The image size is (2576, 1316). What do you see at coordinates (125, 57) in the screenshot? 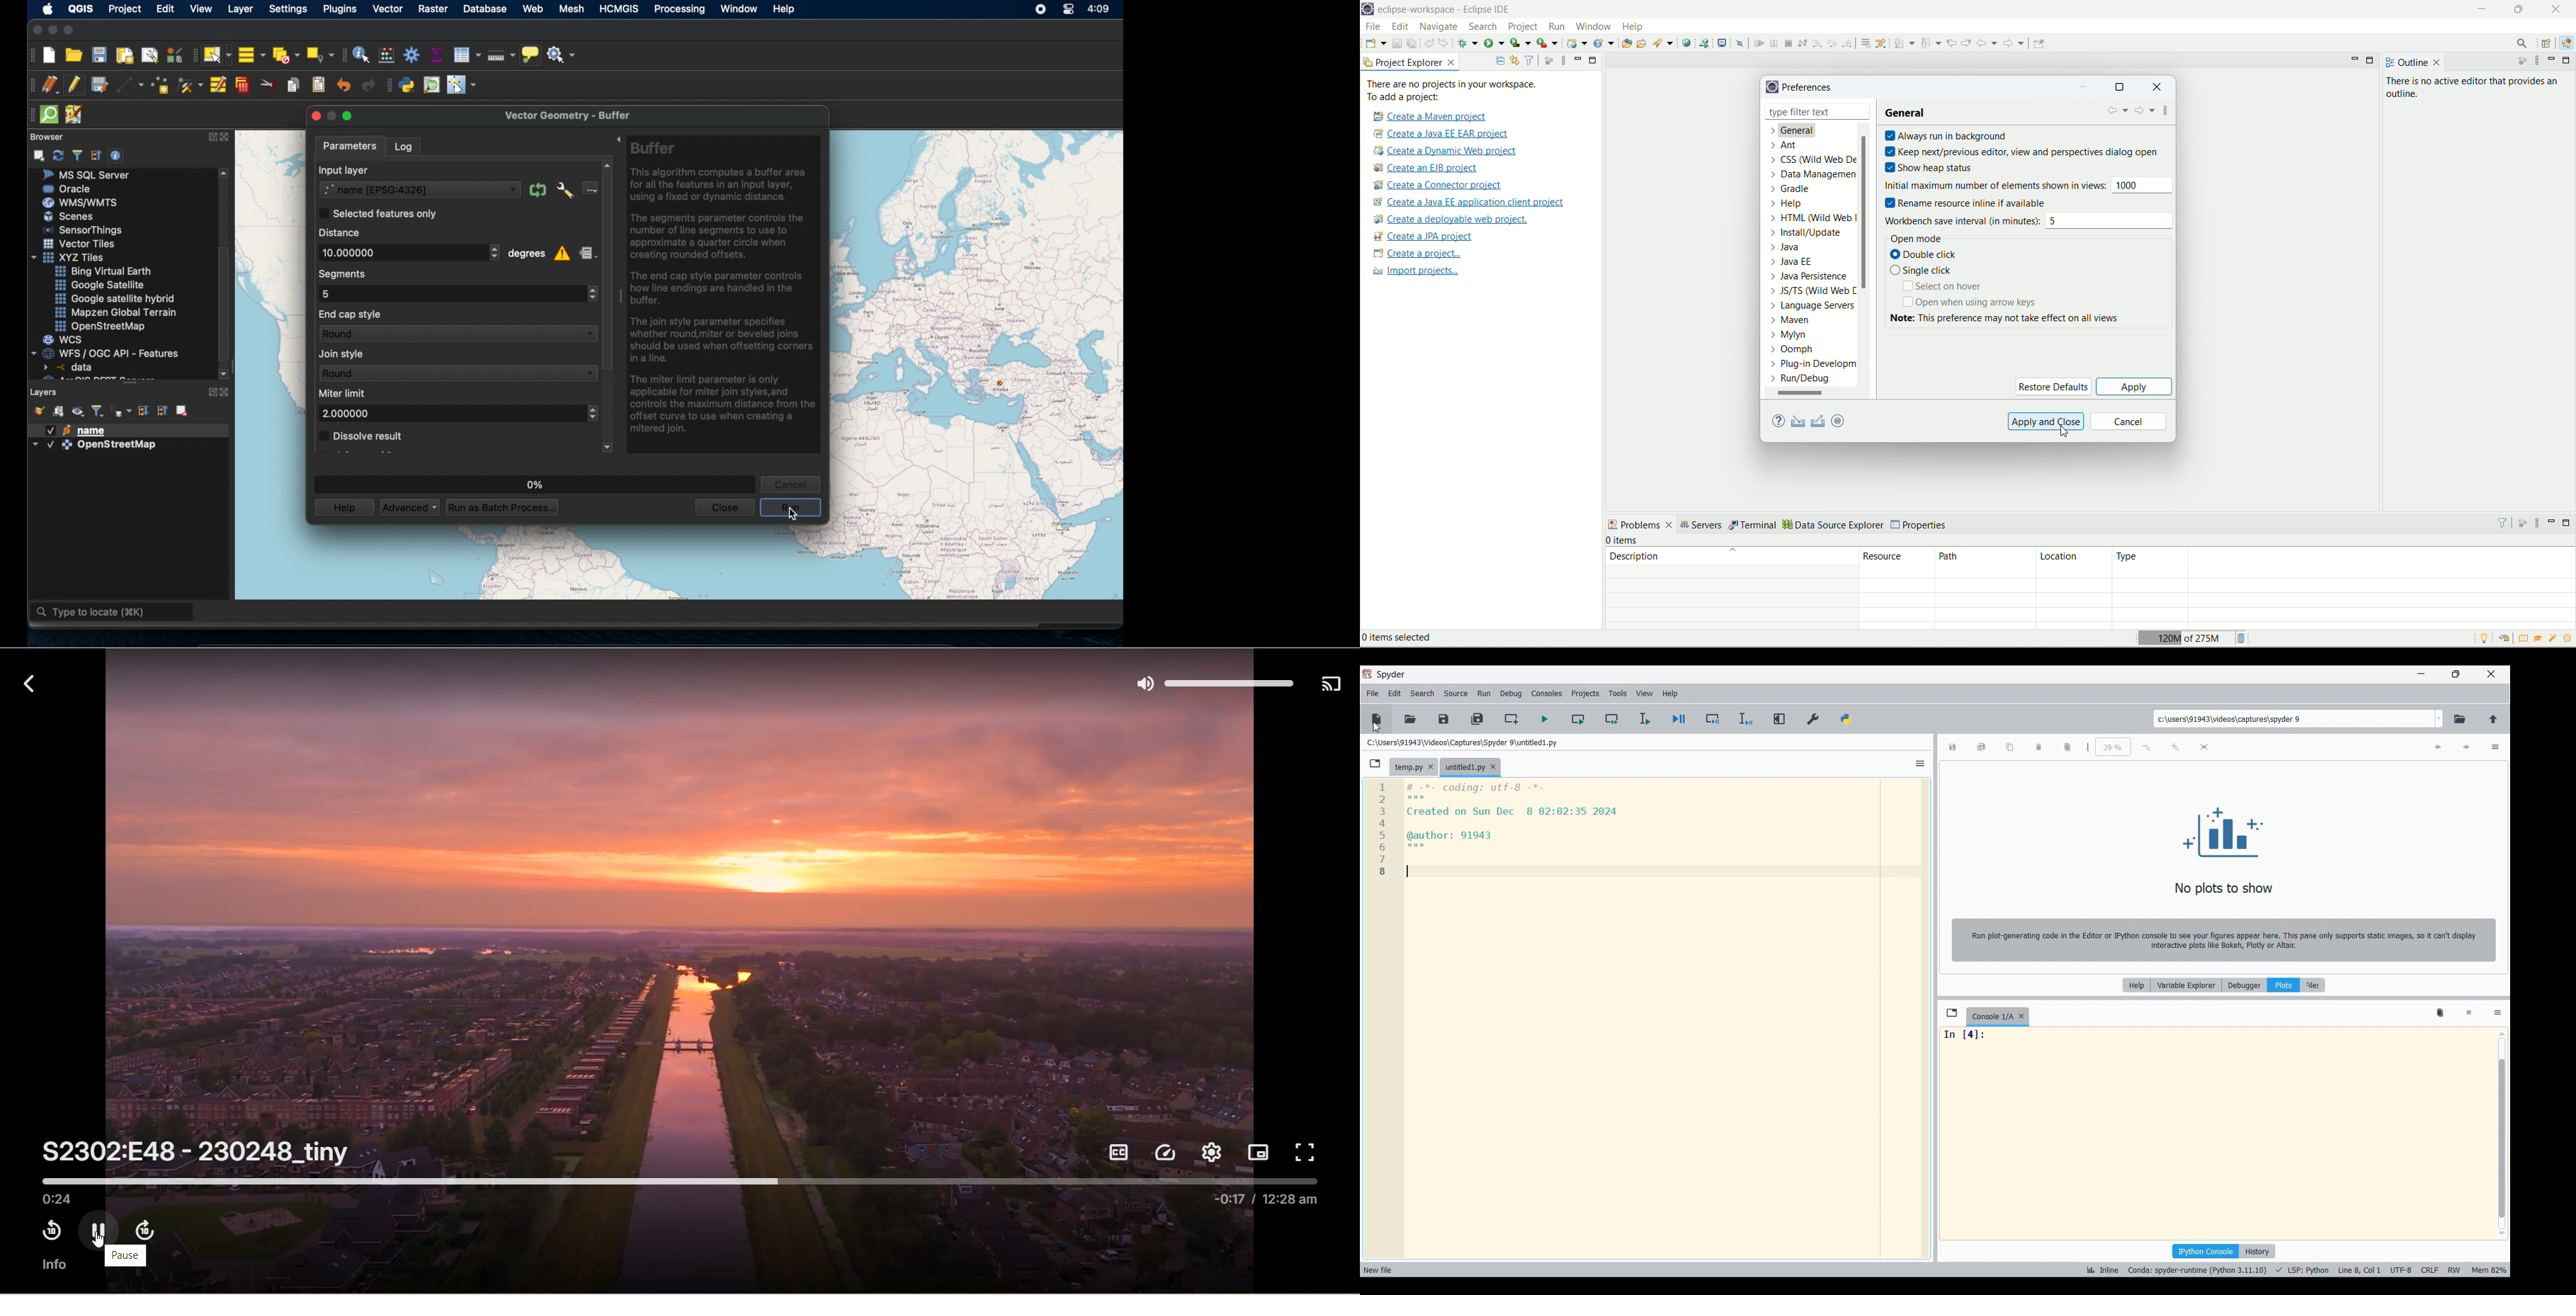
I see `open print layout` at bounding box center [125, 57].